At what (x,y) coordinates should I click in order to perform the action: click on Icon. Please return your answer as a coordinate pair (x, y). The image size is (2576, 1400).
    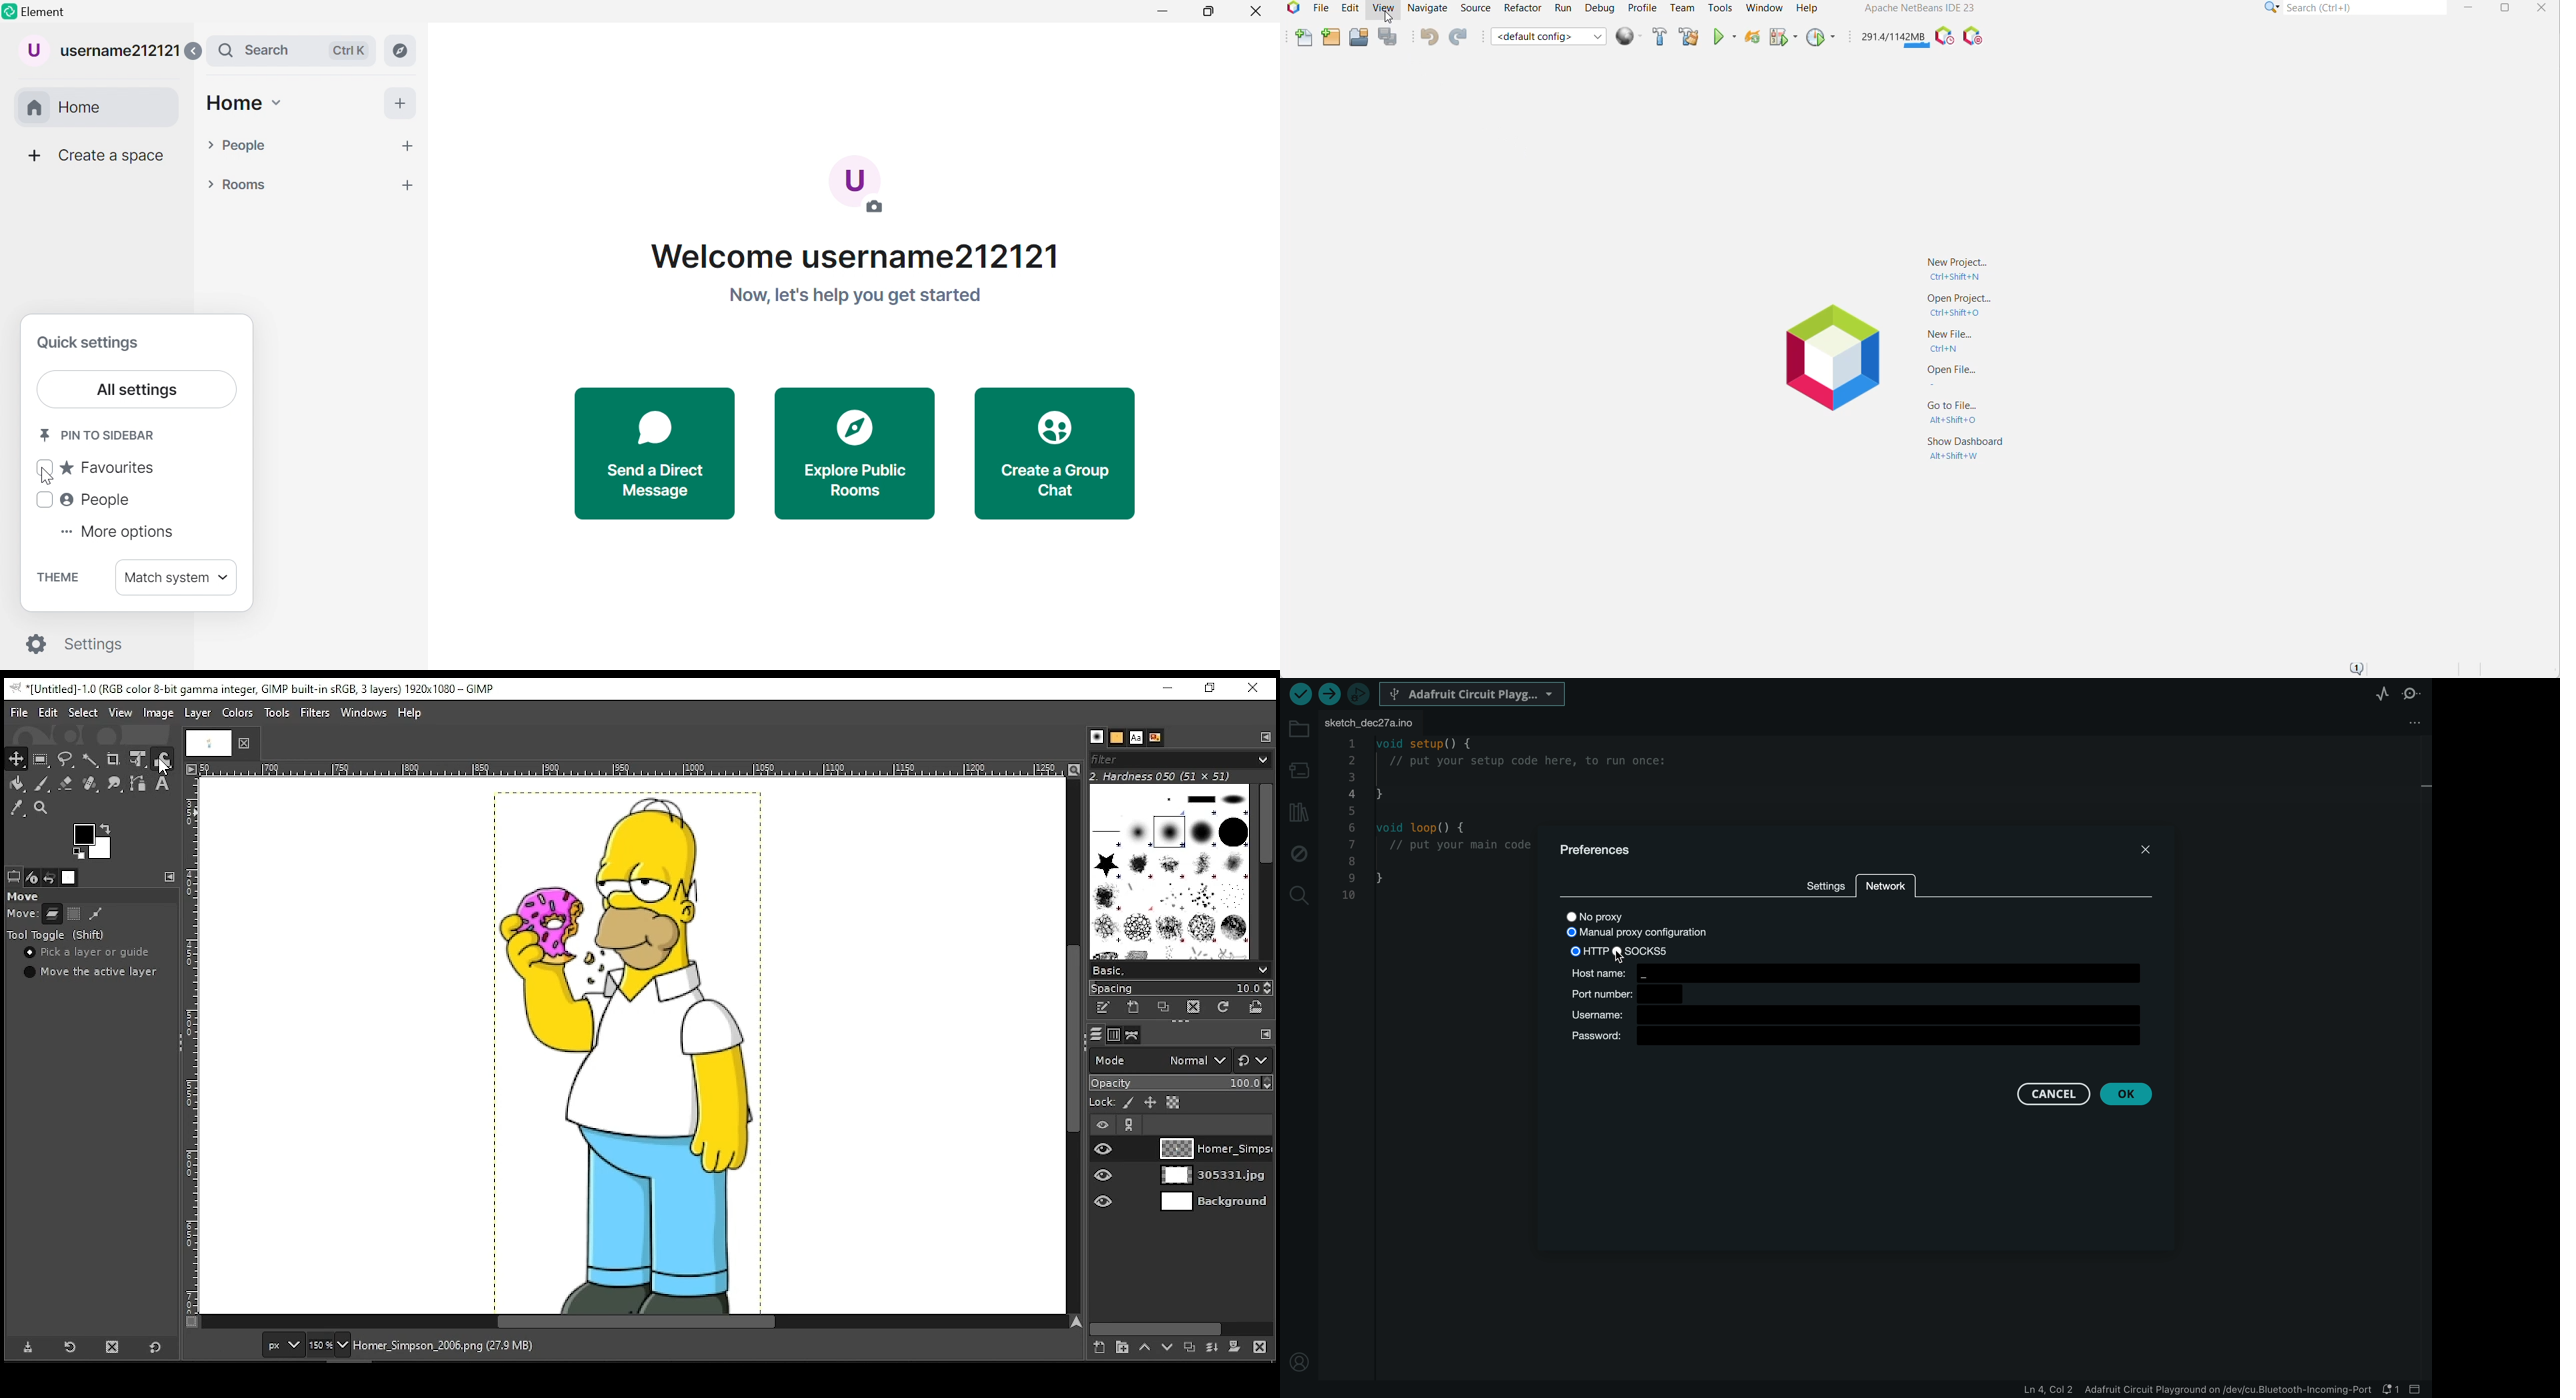
    Looking at the image, I should click on (654, 431).